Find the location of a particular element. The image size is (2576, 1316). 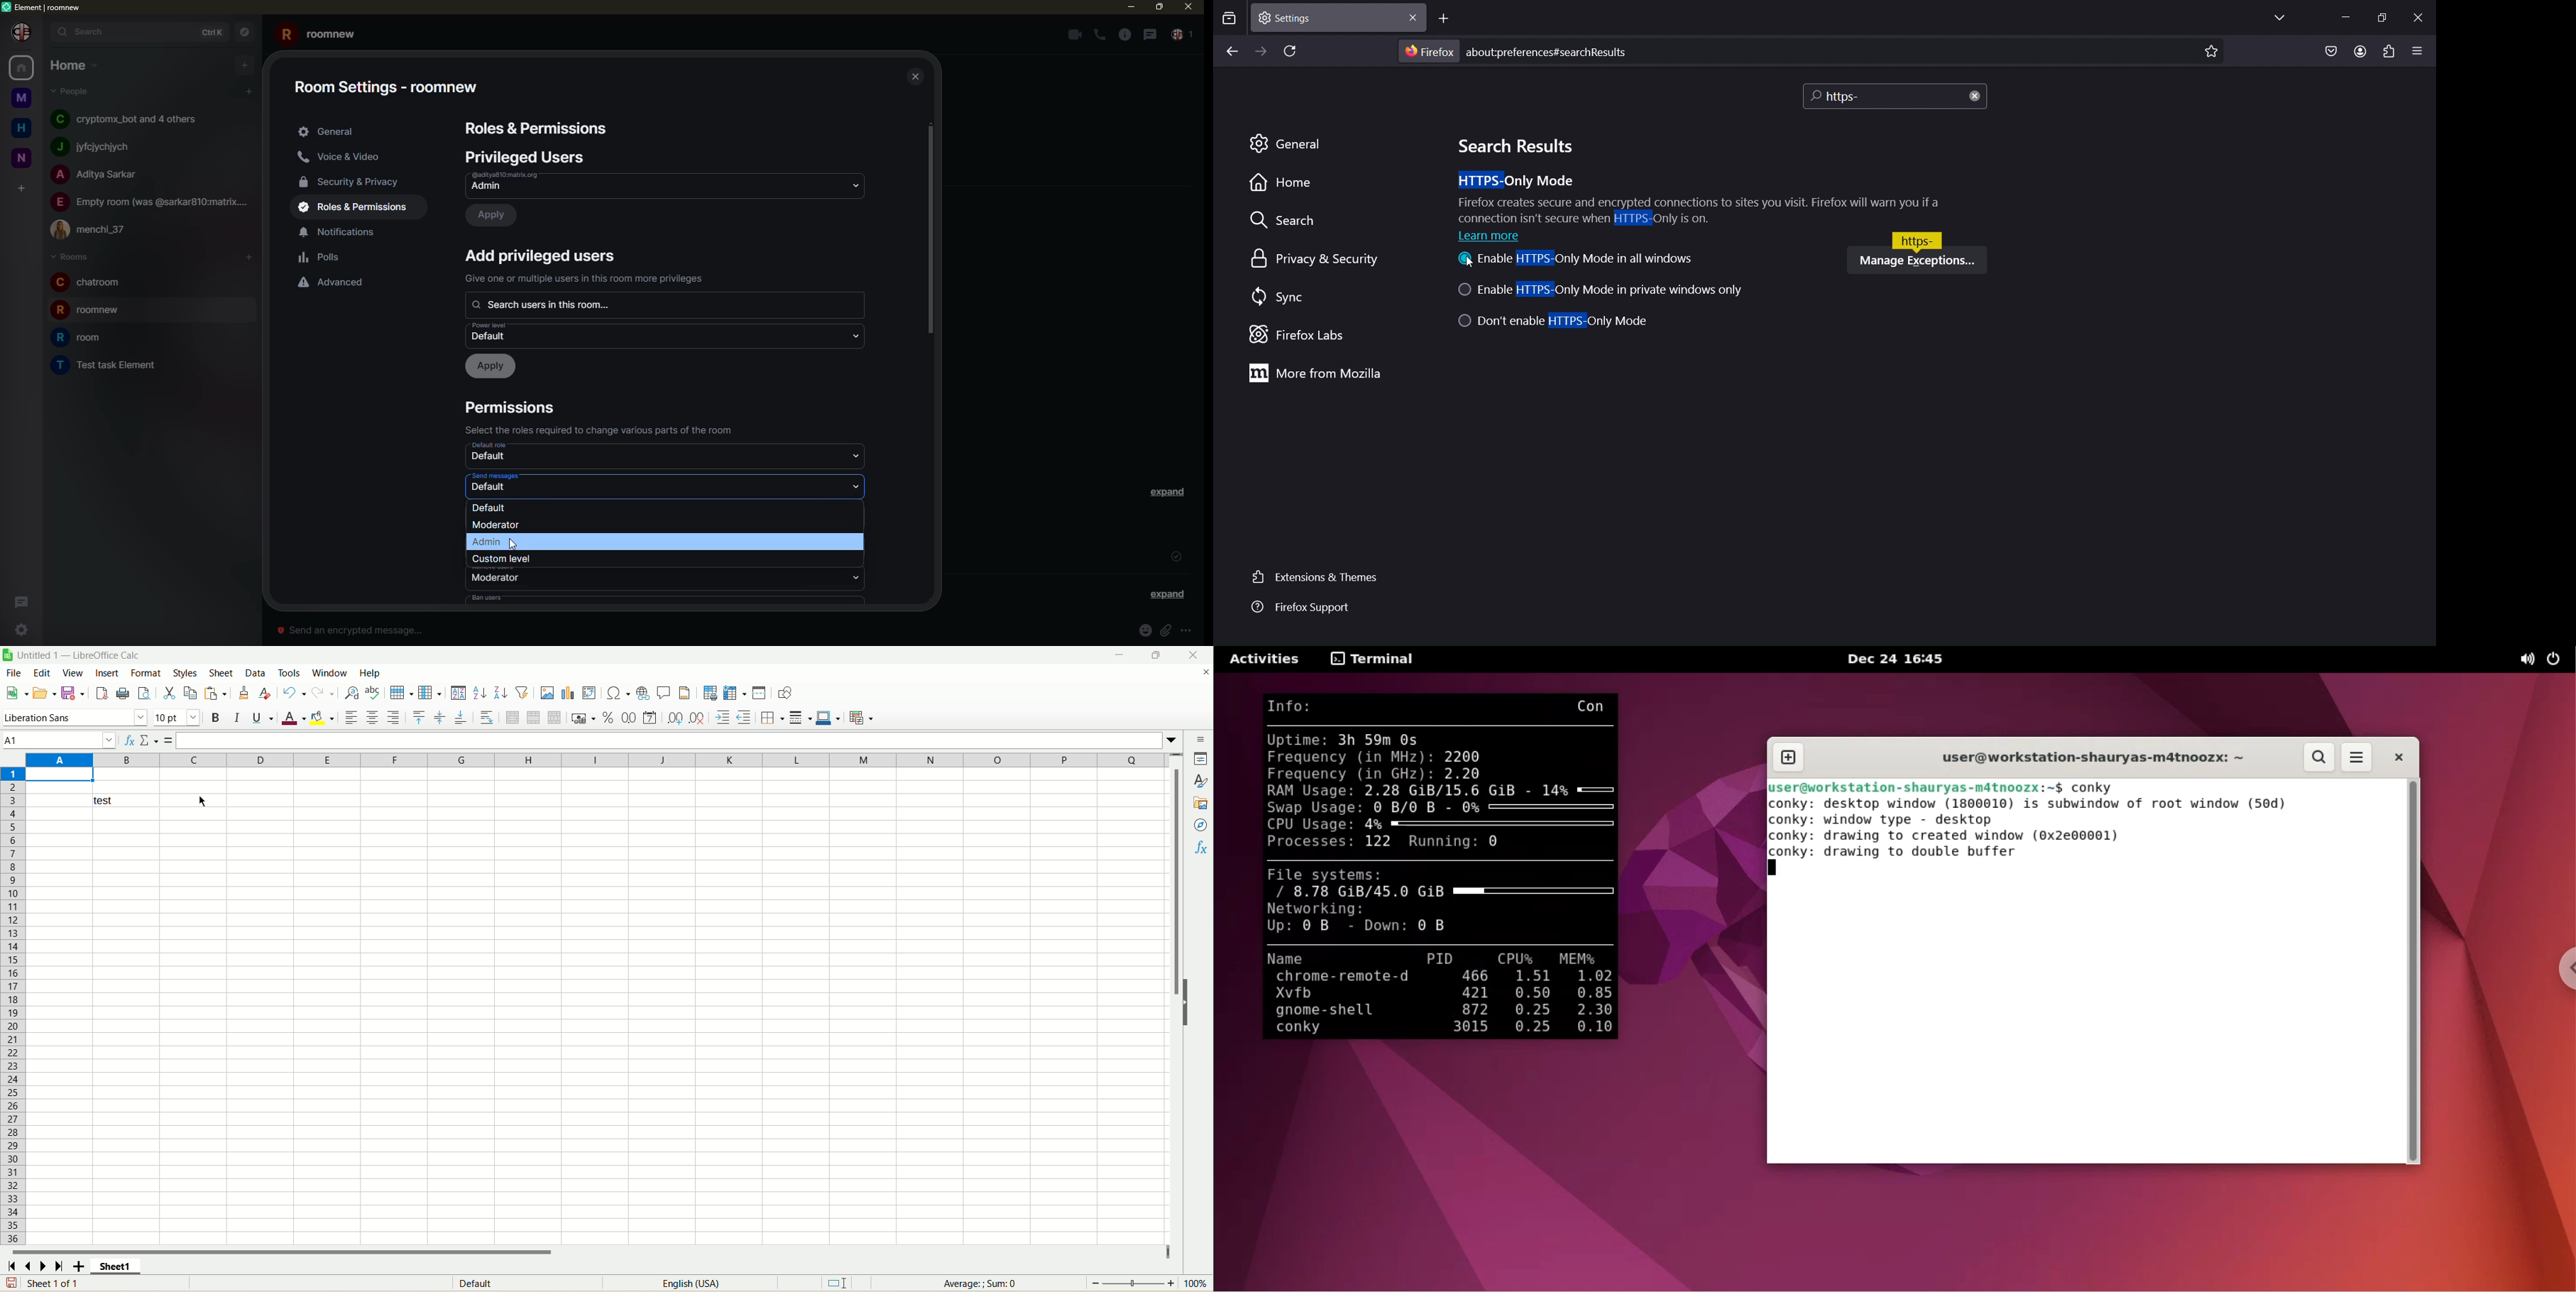

last sheet is located at coordinates (59, 1265).